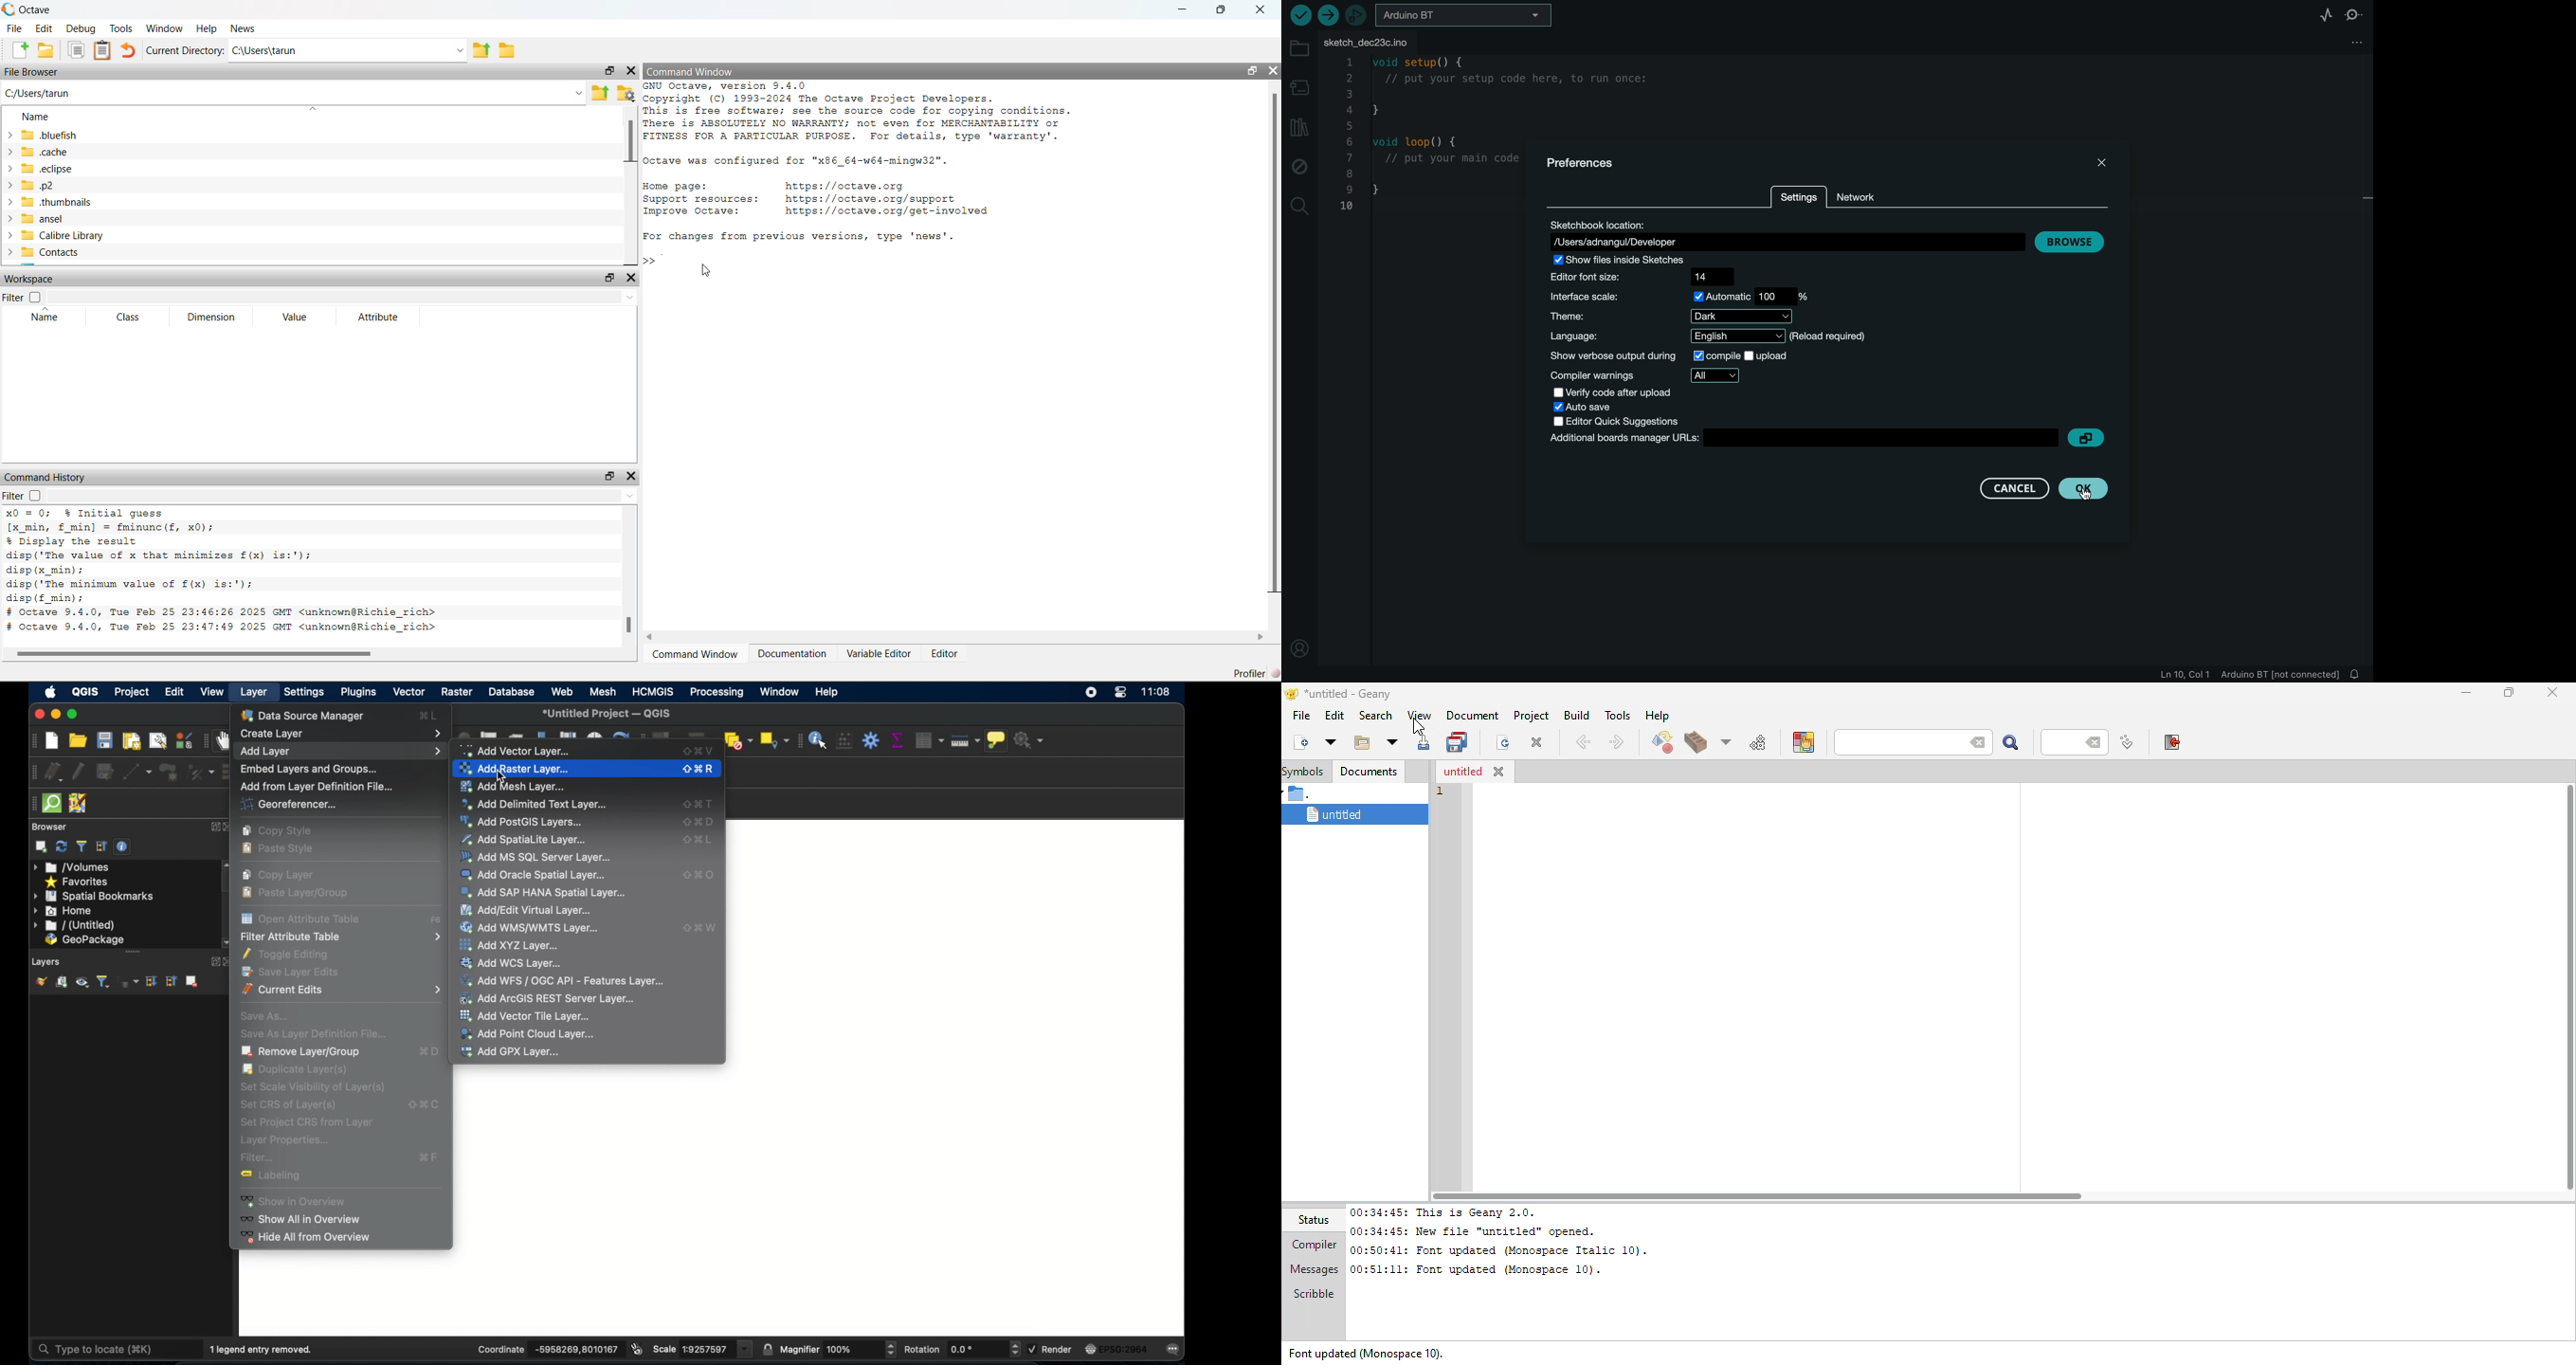  What do you see at coordinates (278, 1177) in the screenshot?
I see `labelling` at bounding box center [278, 1177].